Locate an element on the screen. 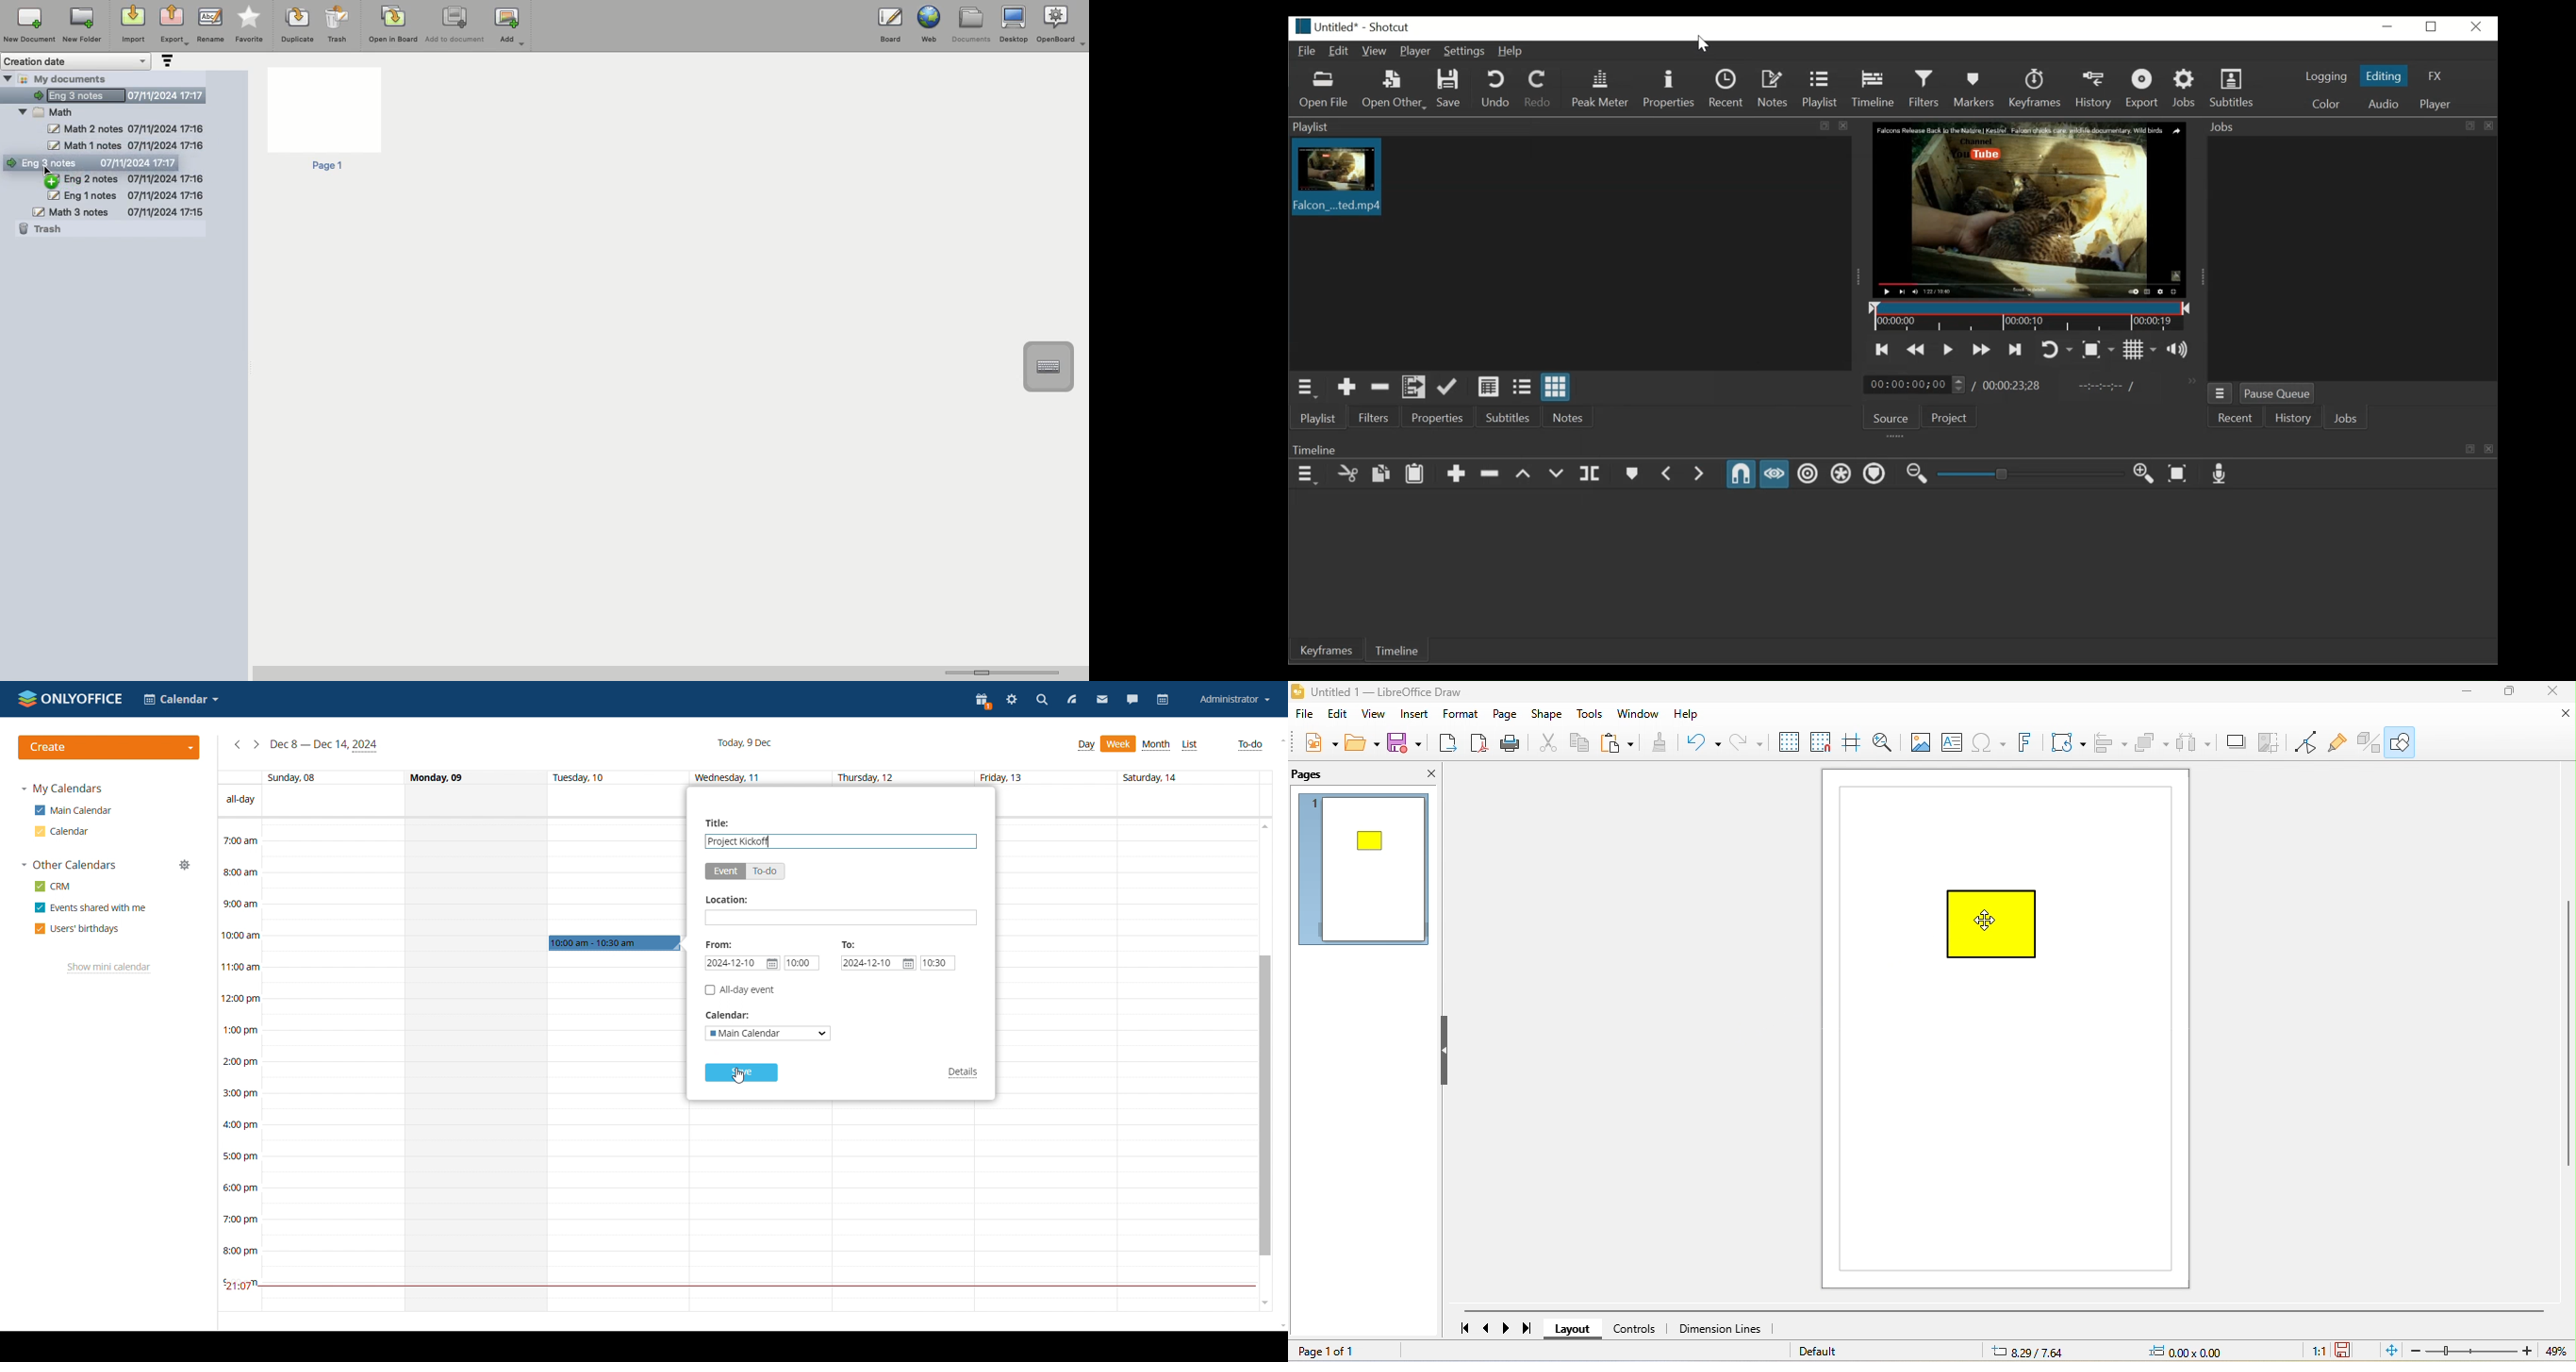 Image resolution: width=2576 pixels, height=1372 pixels. other calendars is located at coordinates (68, 866).